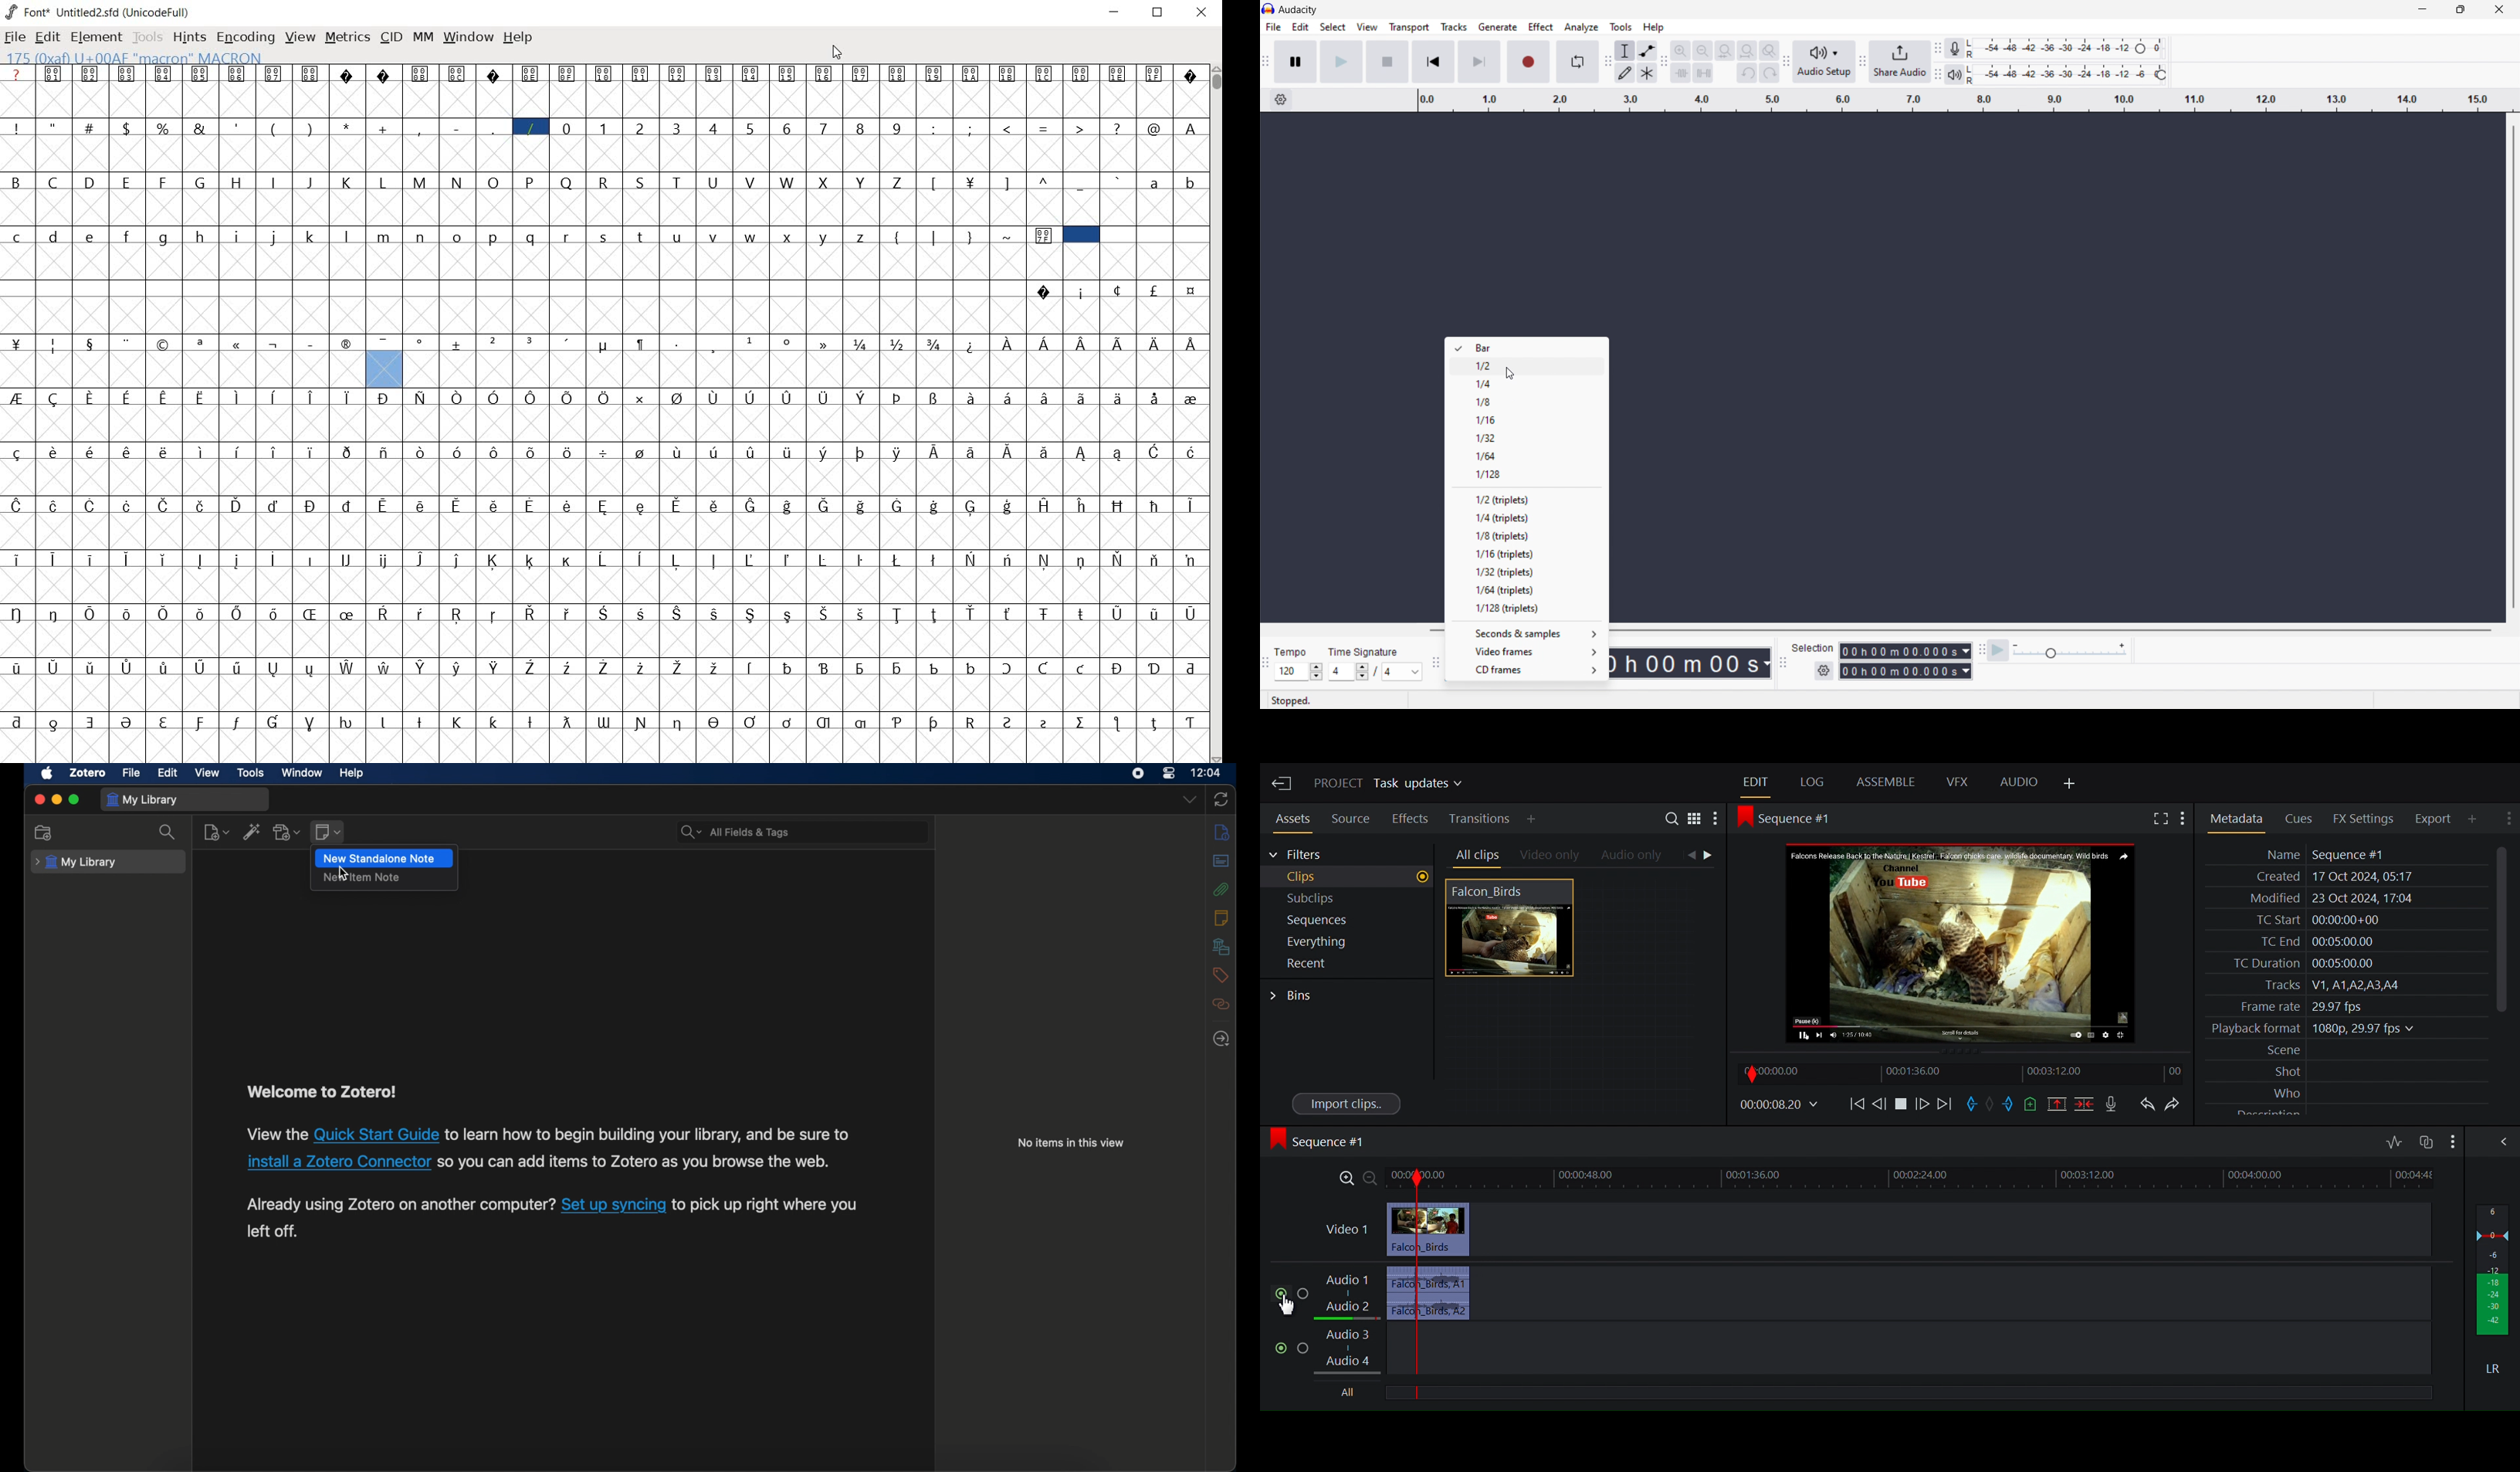 This screenshot has width=2520, height=1484. Describe the element at coordinates (1155, 289) in the screenshot. I see `Symbol` at that location.